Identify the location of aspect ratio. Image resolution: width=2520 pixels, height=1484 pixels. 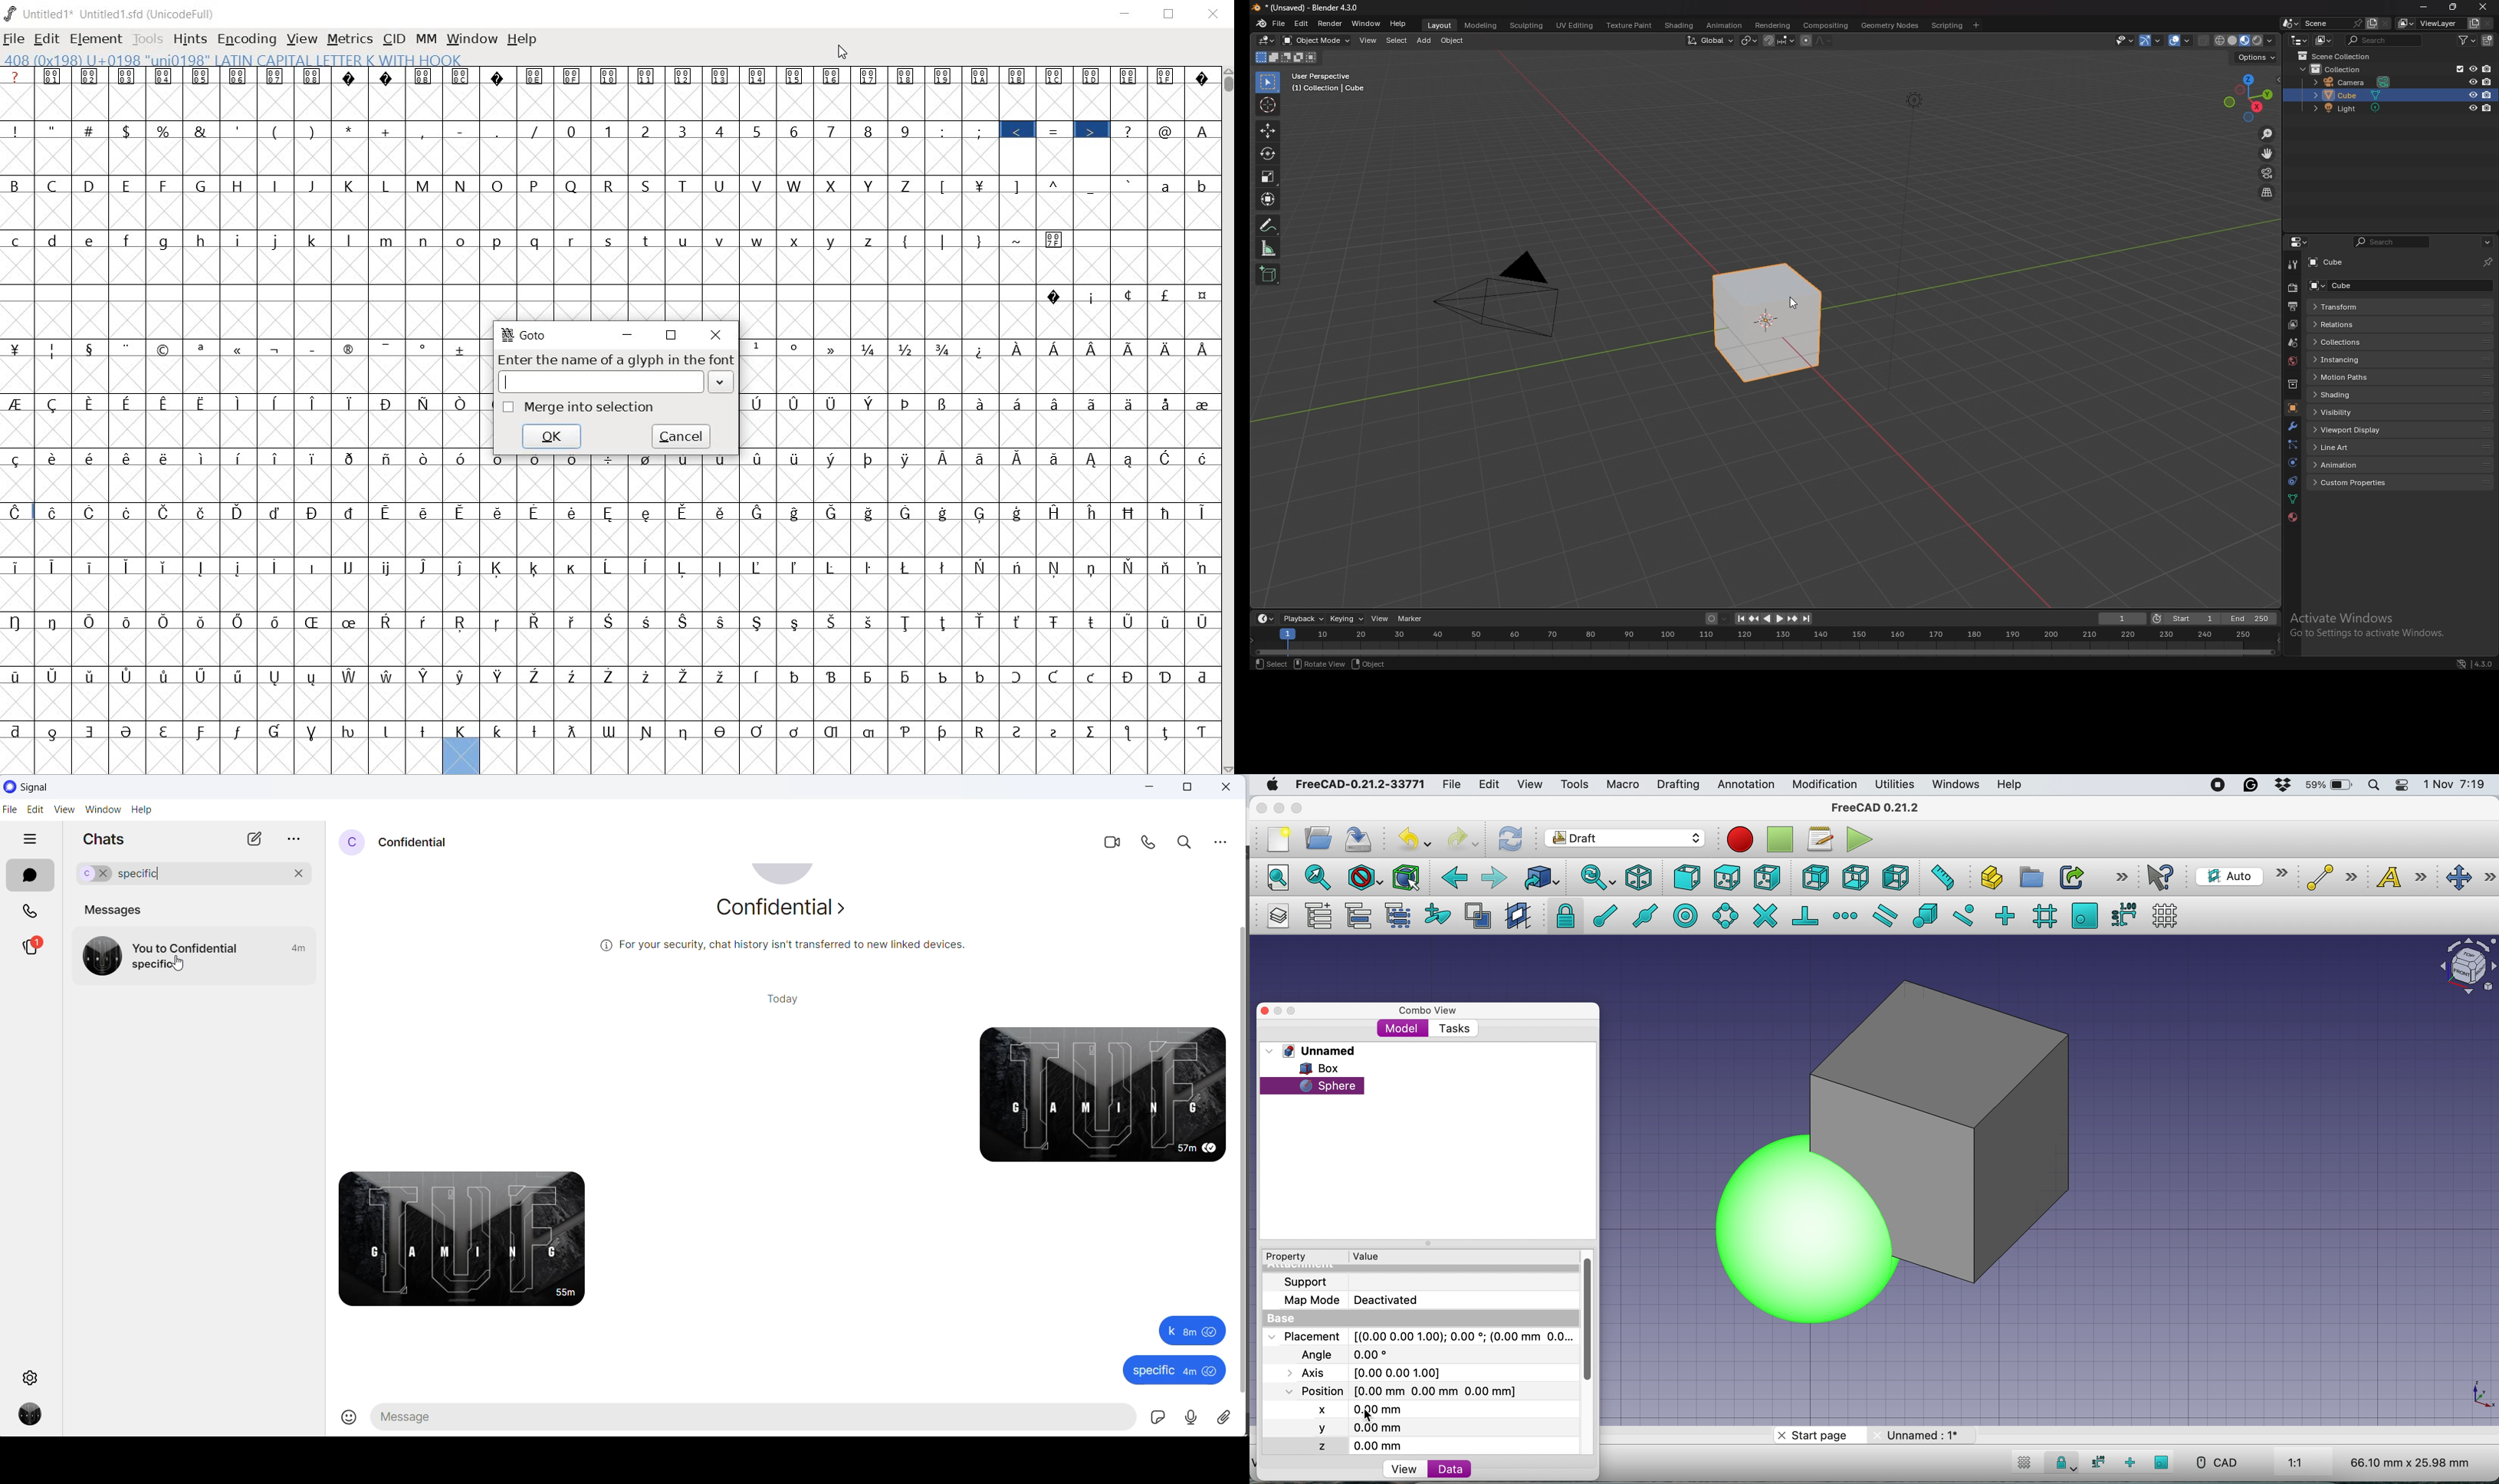
(2295, 1464).